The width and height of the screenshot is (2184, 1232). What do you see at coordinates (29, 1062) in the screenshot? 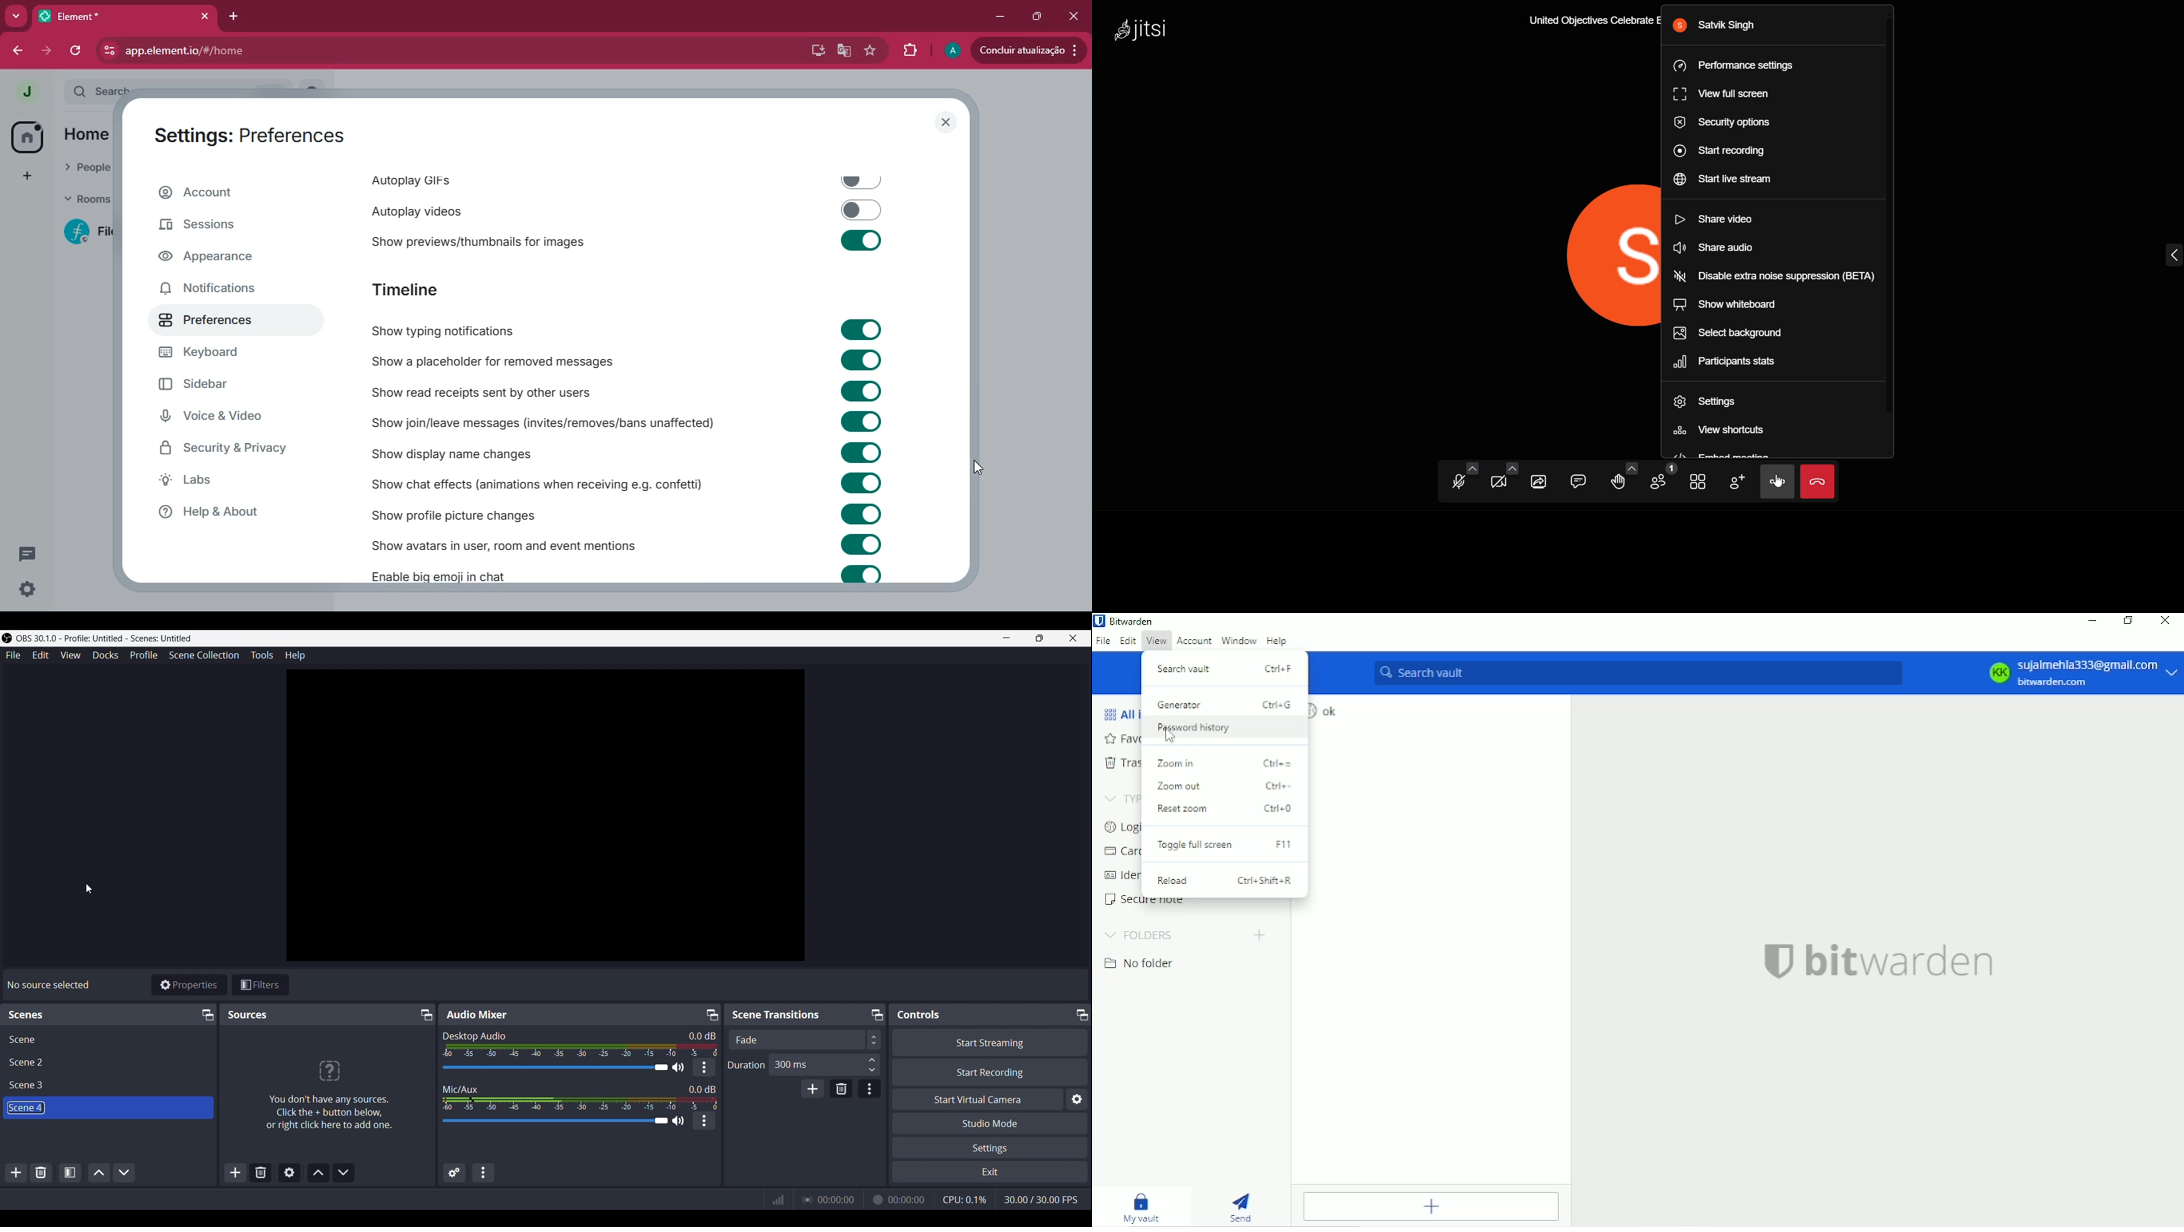
I see `Scene 2` at bounding box center [29, 1062].